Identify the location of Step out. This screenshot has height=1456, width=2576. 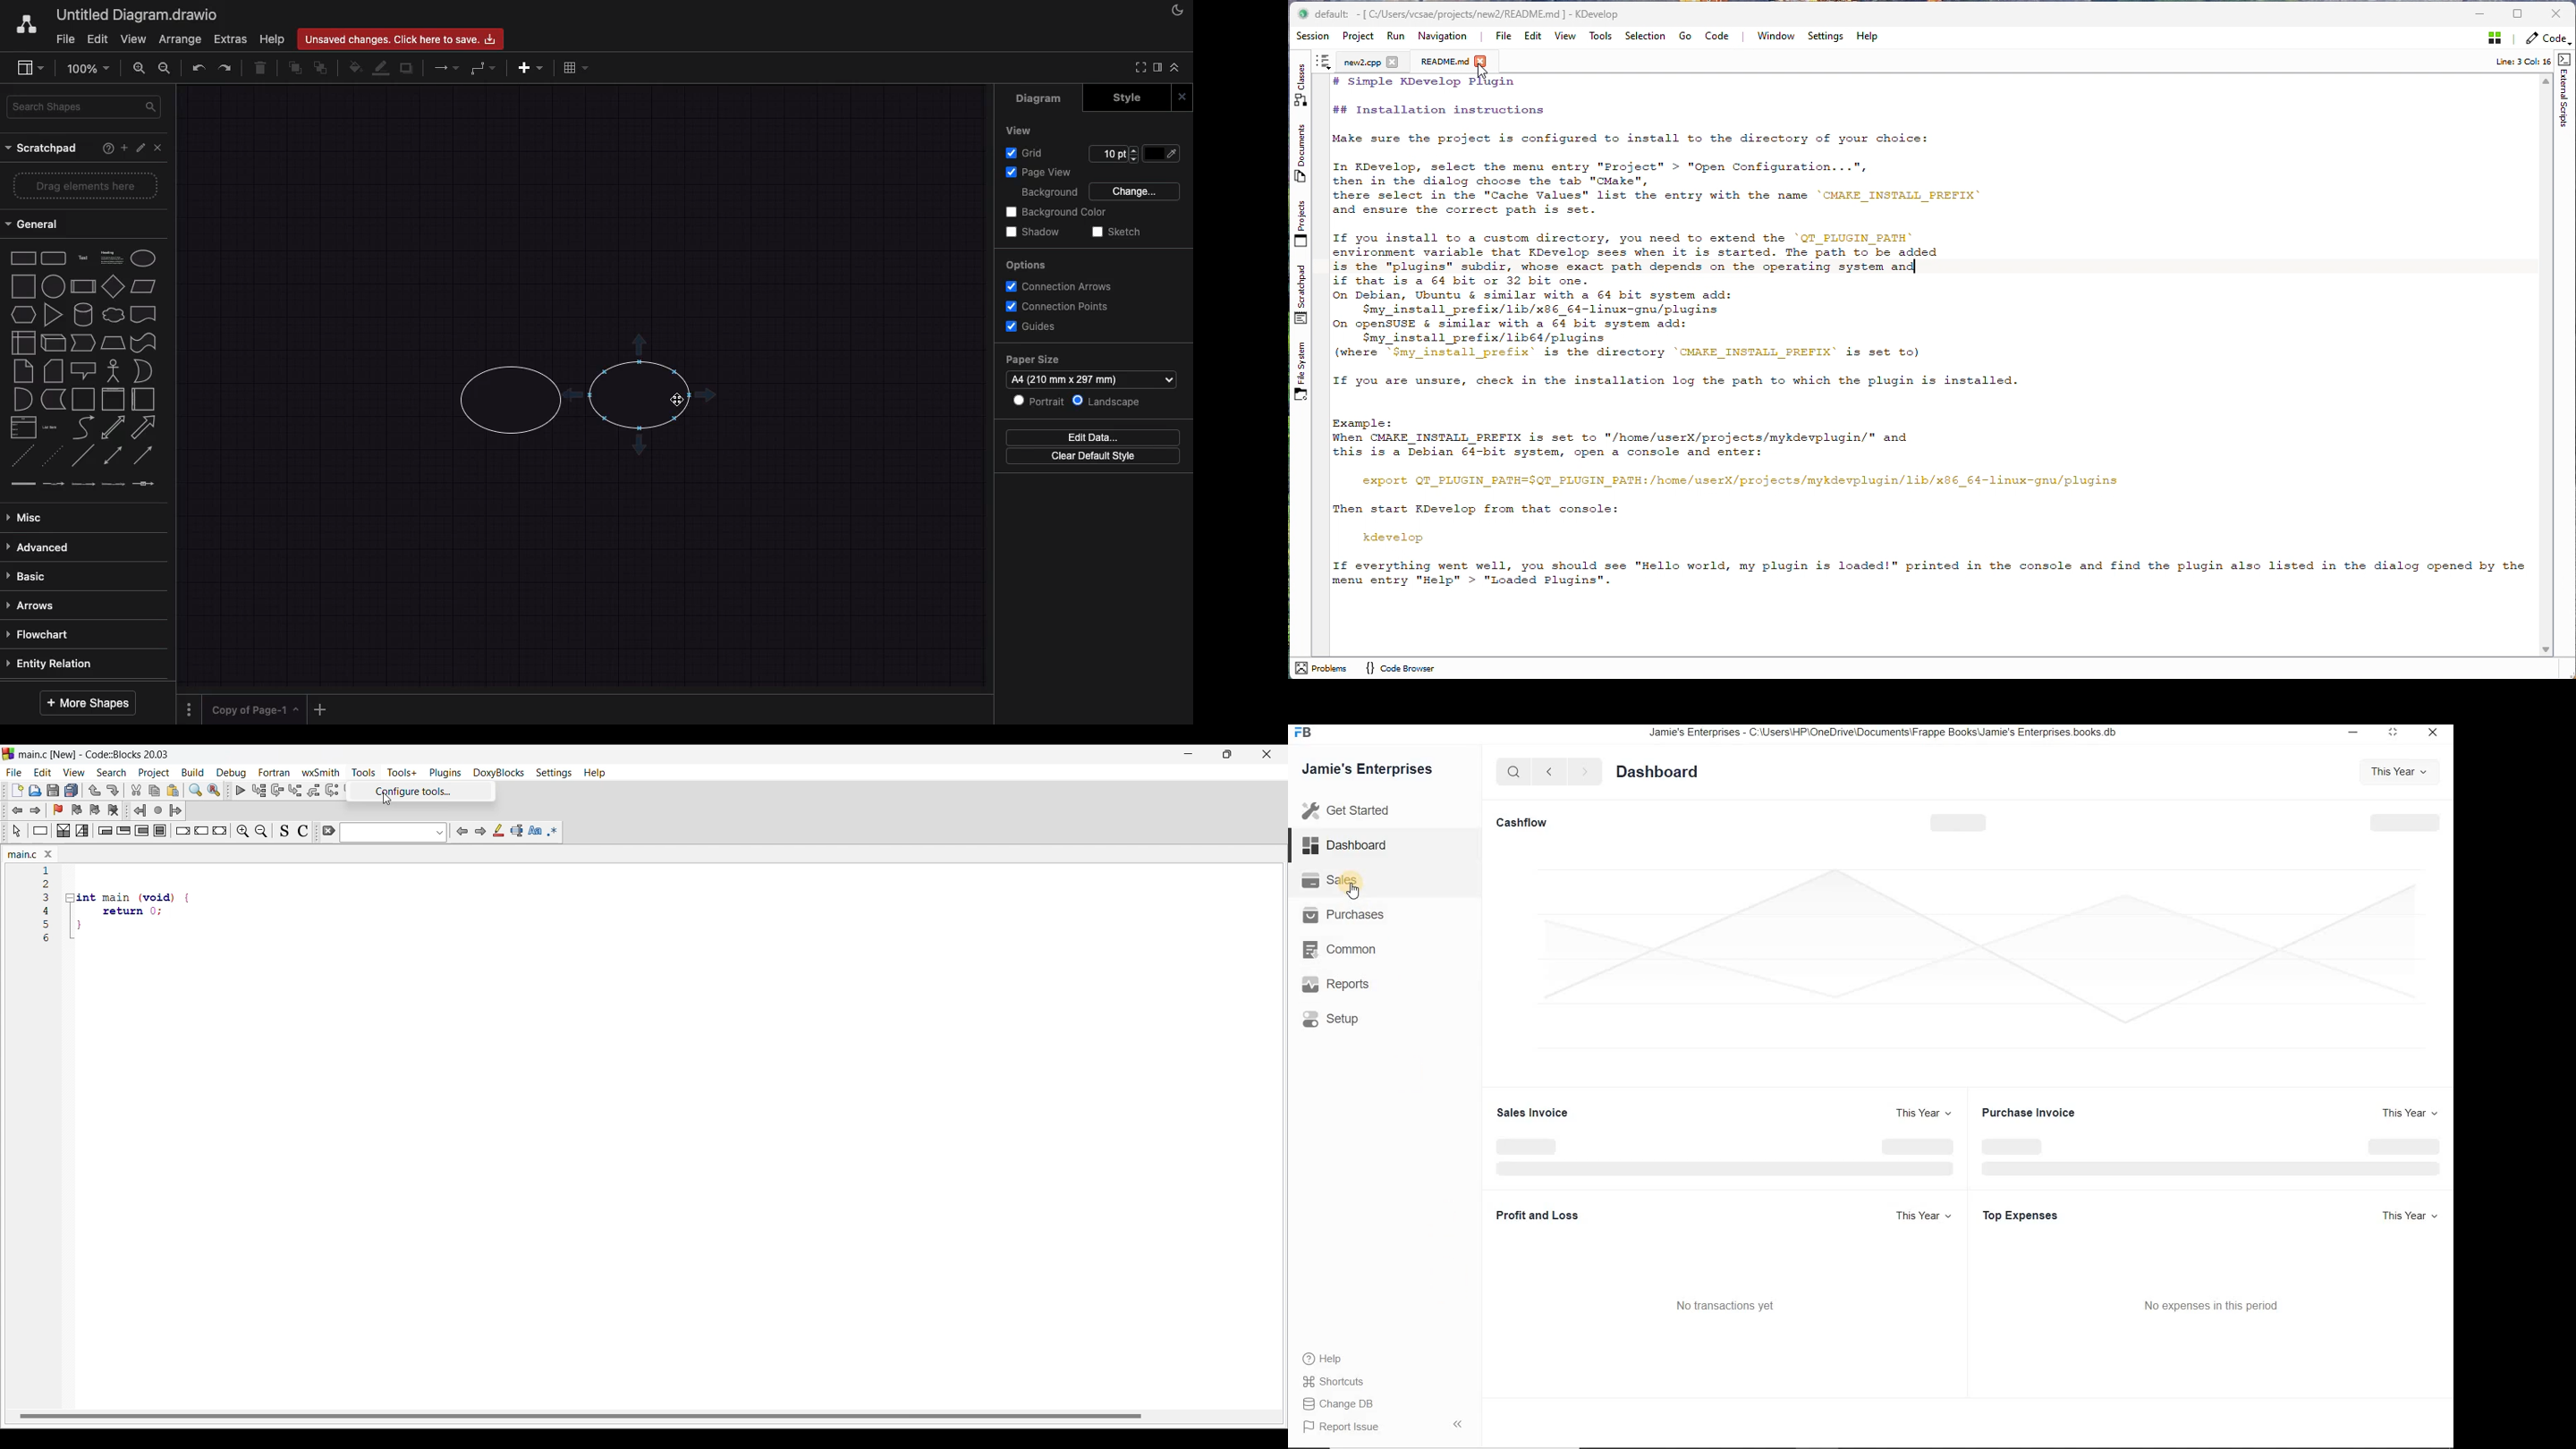
(313, 790).